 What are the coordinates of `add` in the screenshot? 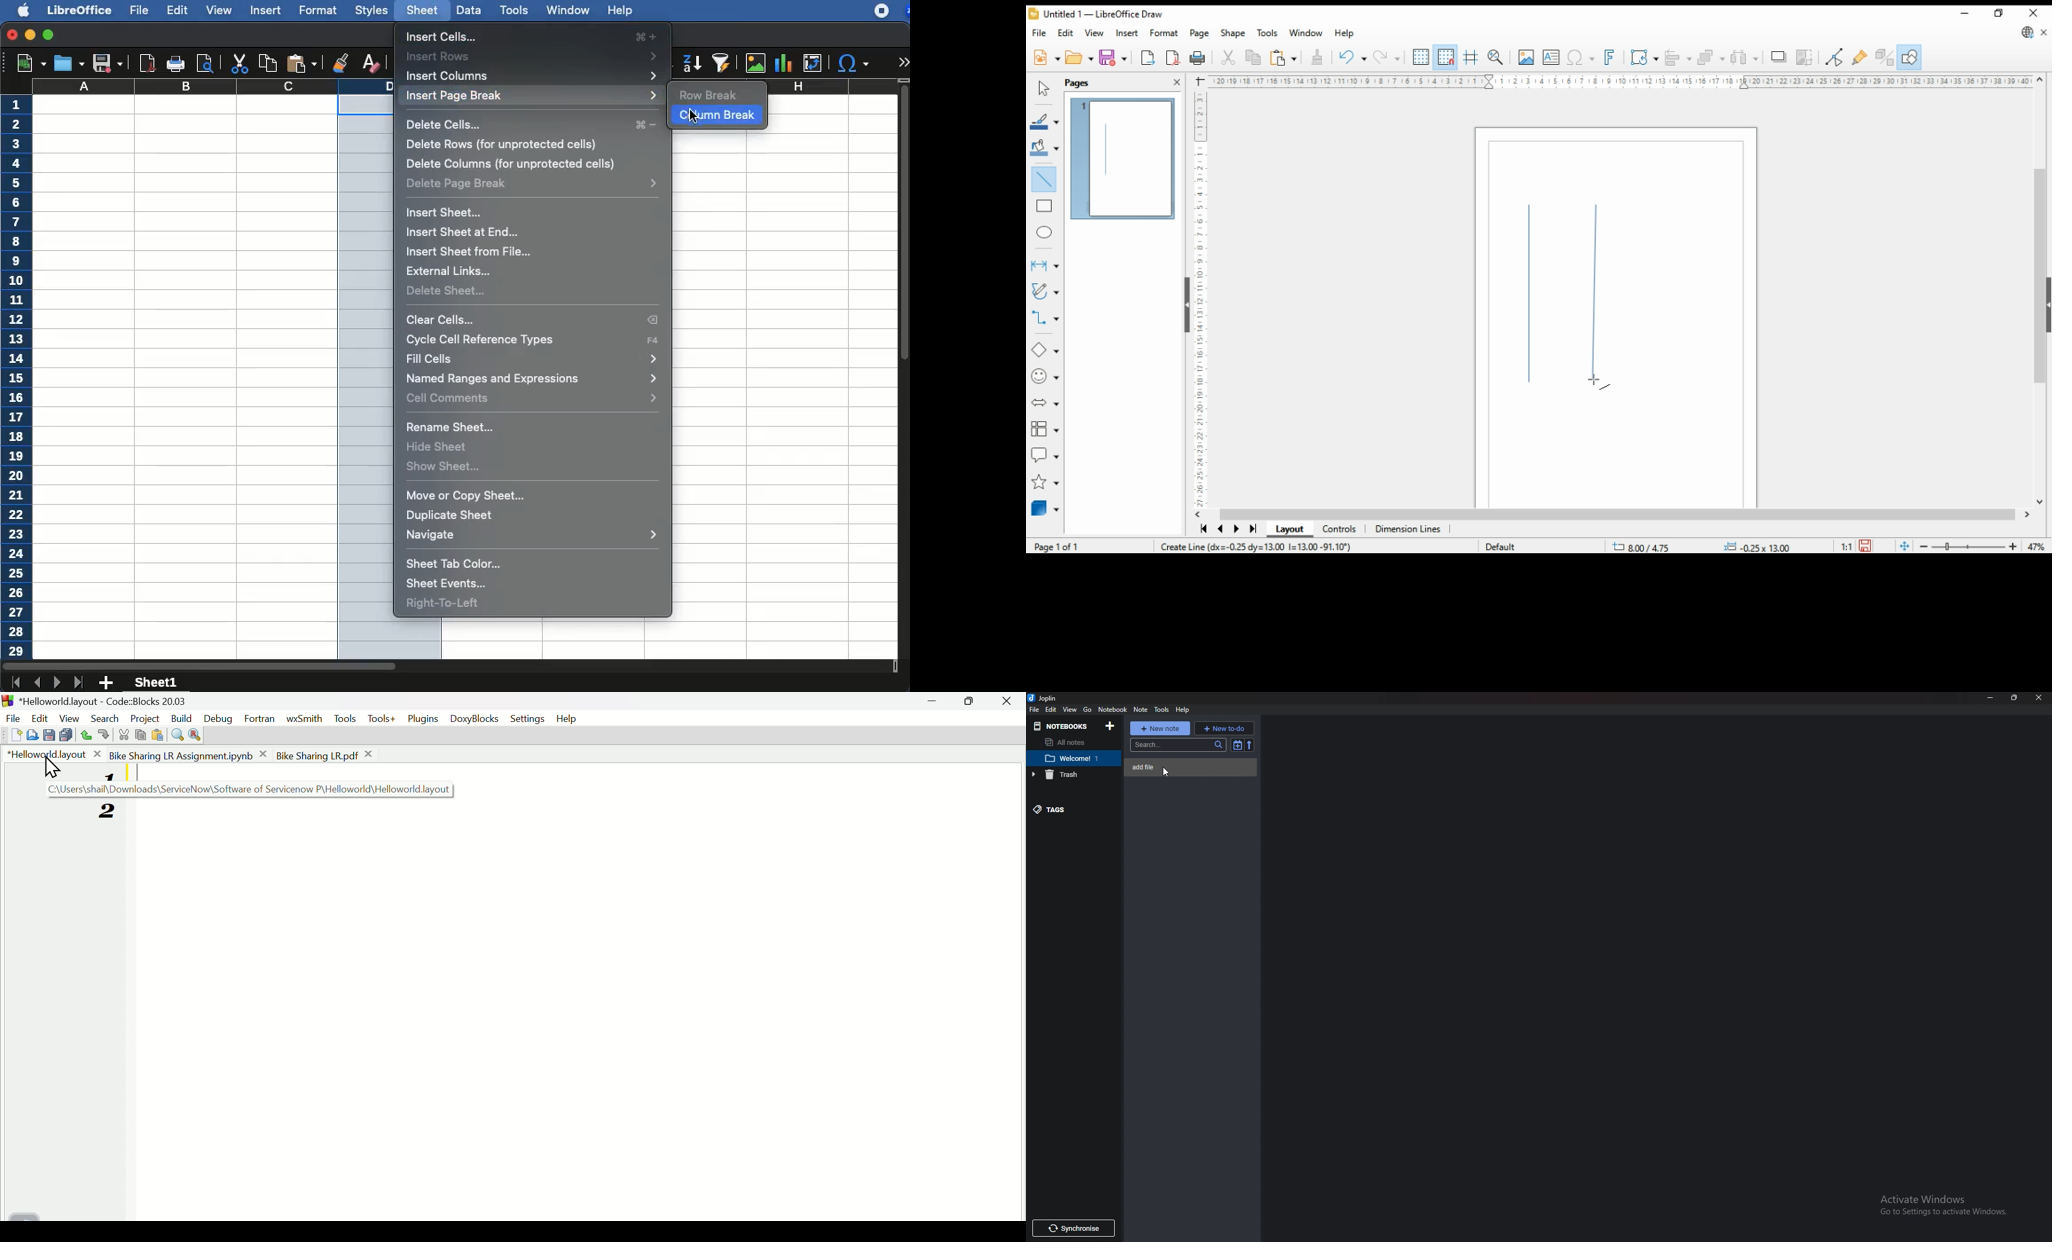 It's located at (106, 683).